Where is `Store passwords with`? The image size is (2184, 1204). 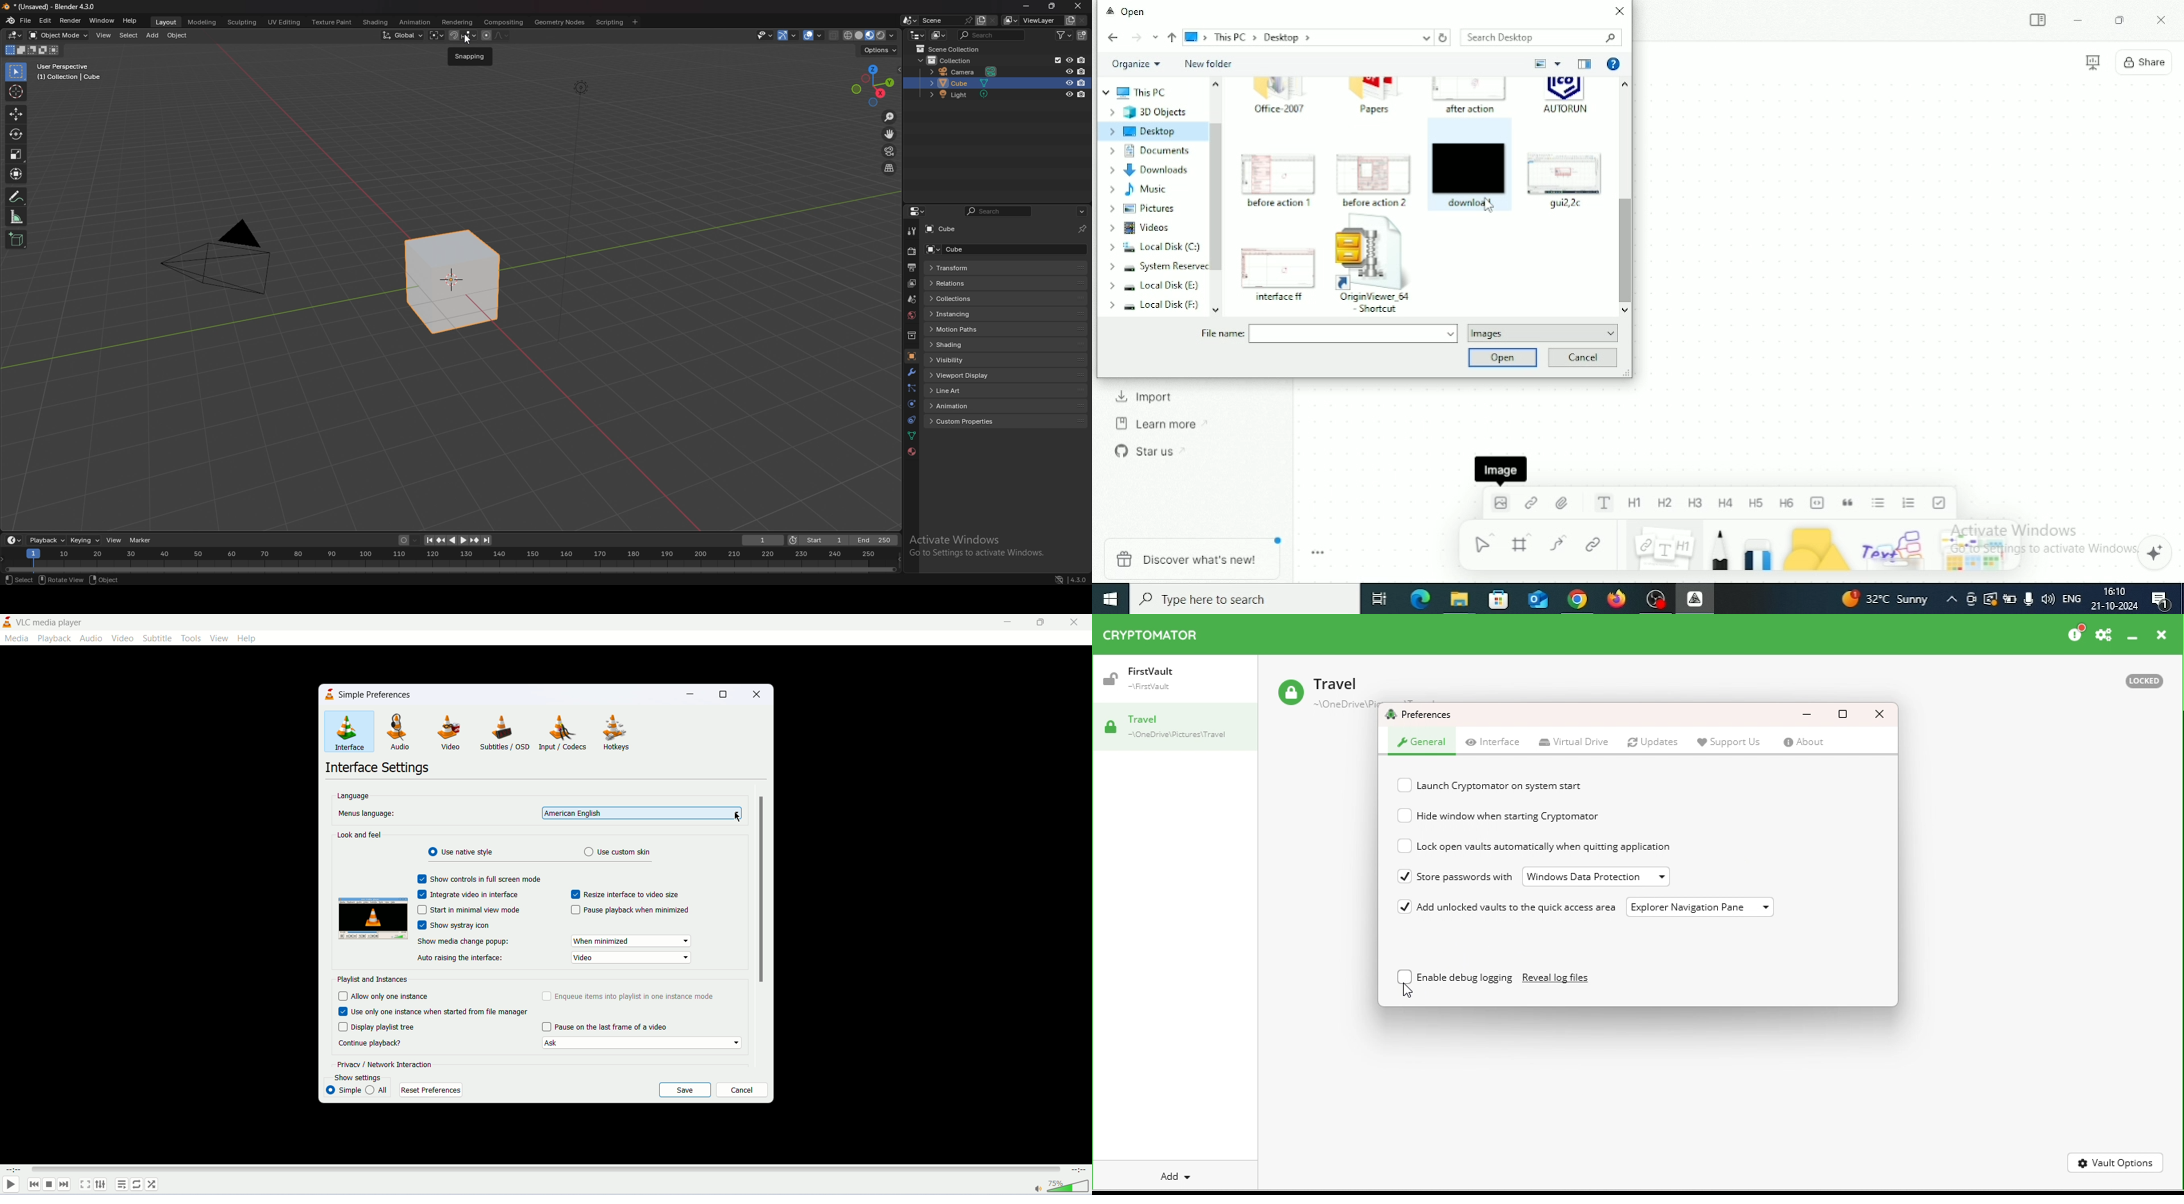 Store passwords with is located at coordinates (1466, 877).